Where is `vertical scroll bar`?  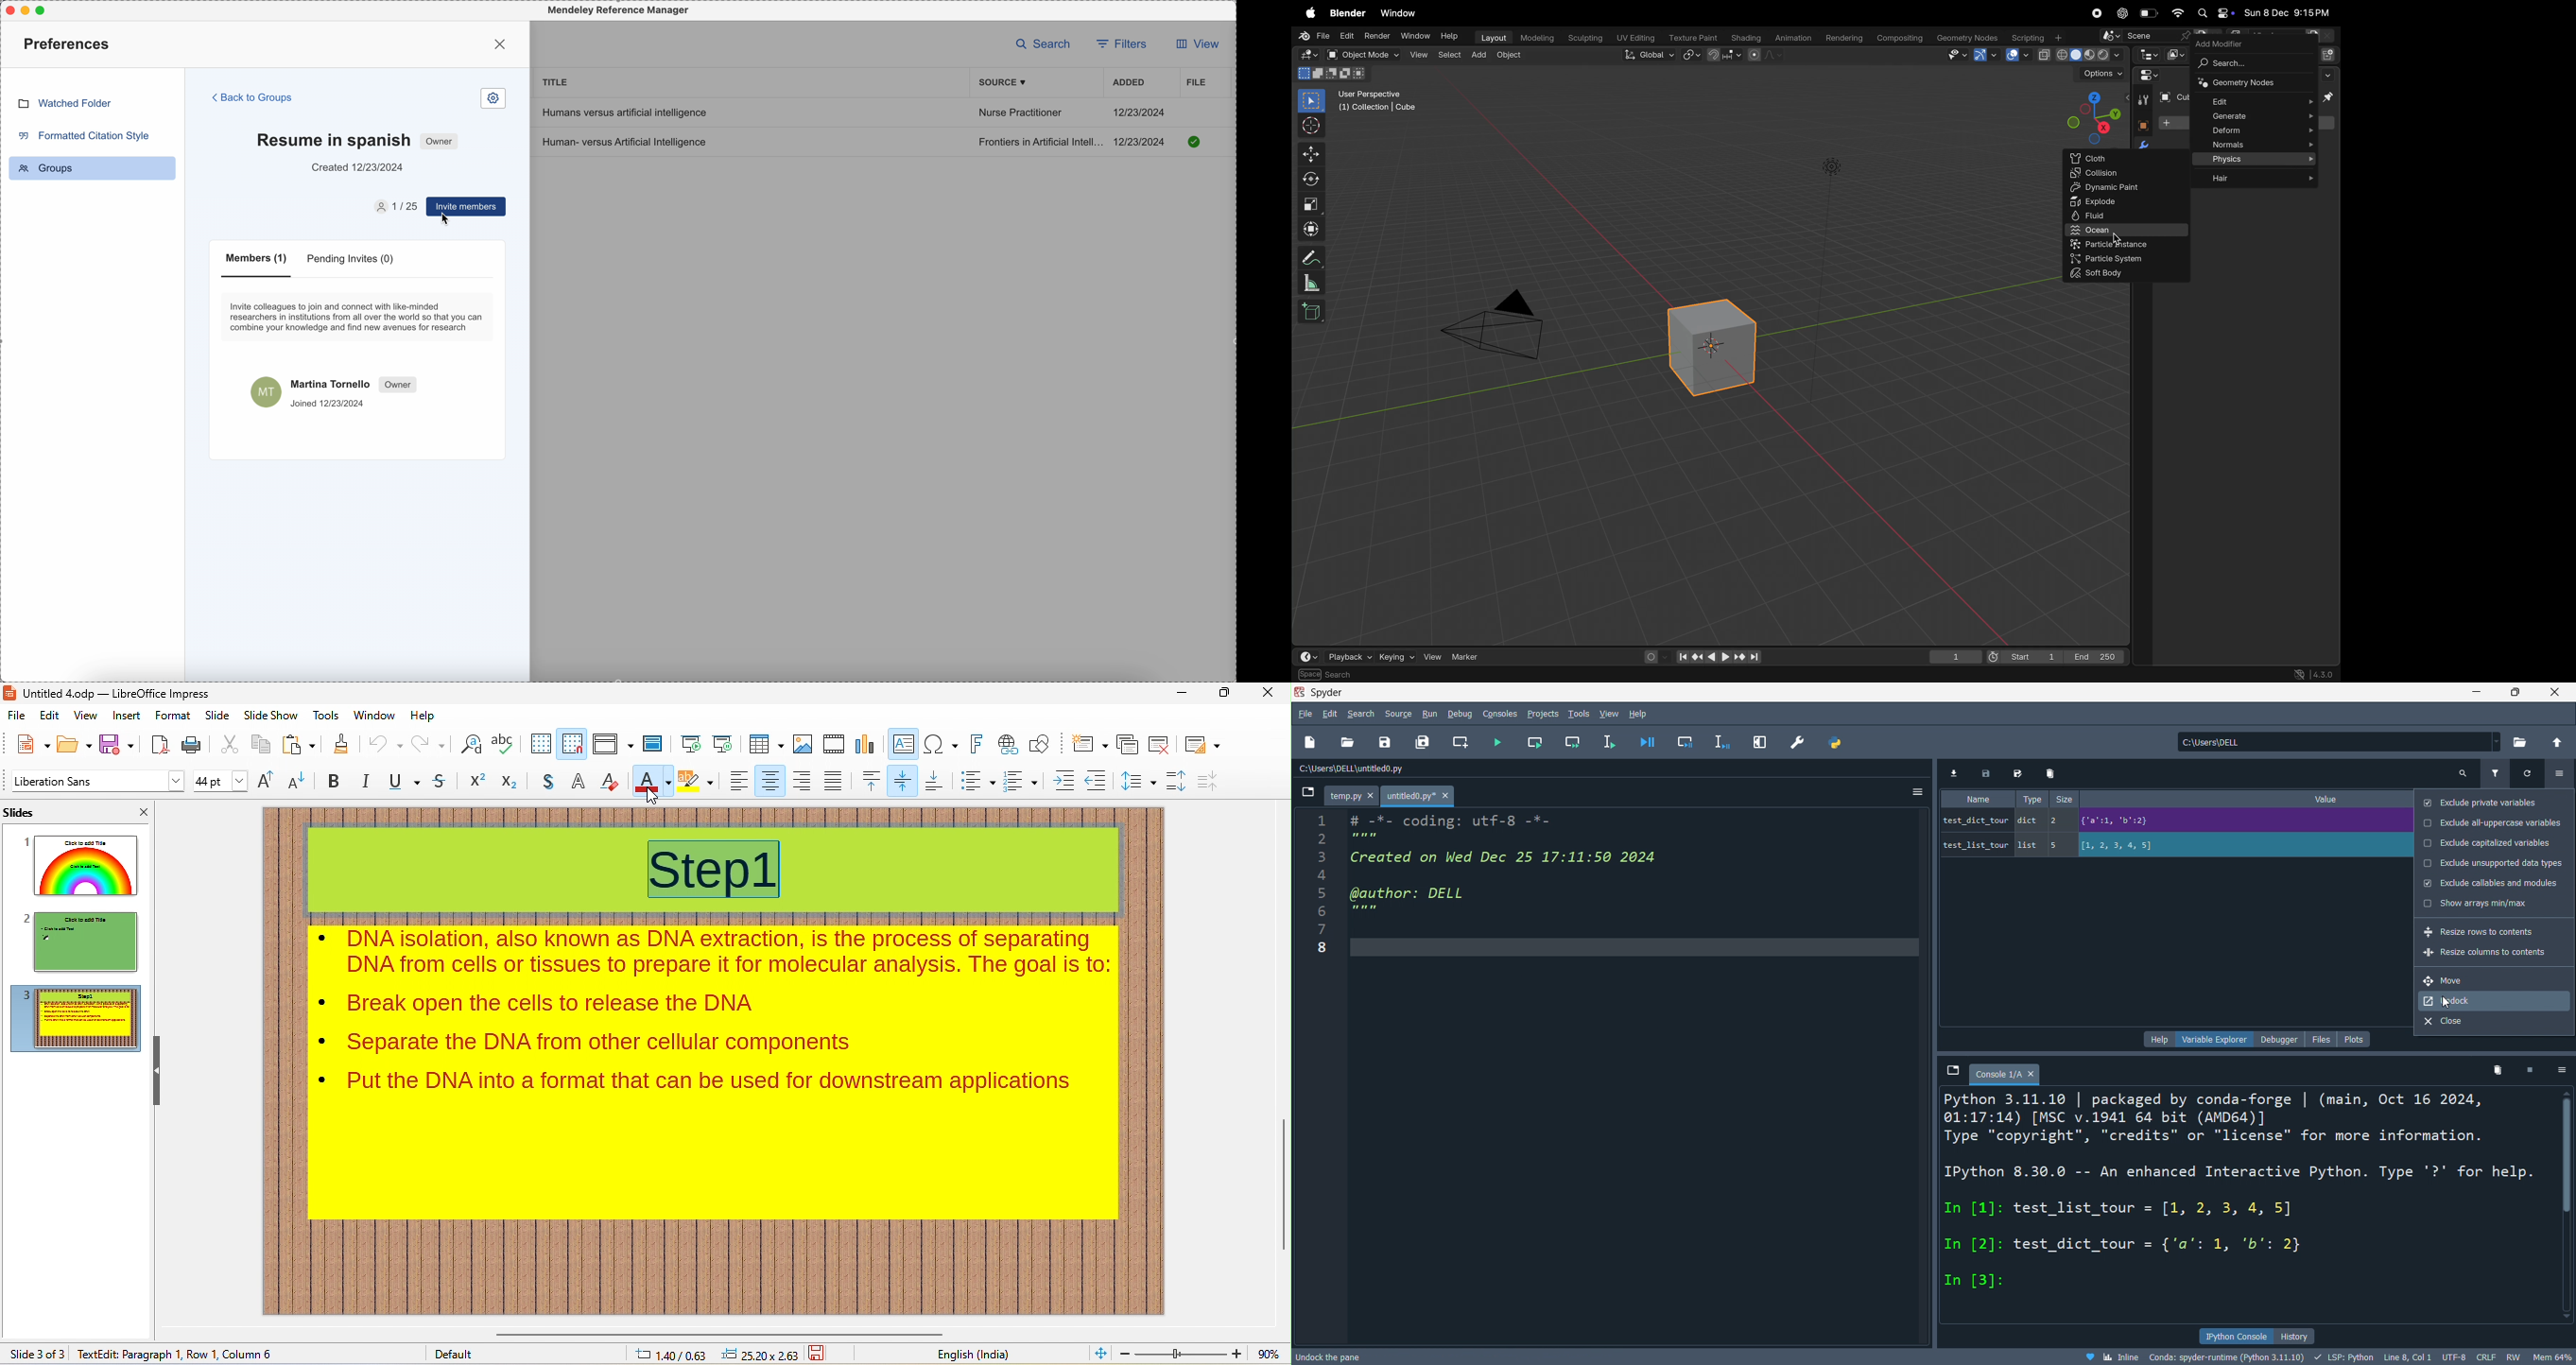
vertical scroll bar is located at coordinates (2568, 1201).